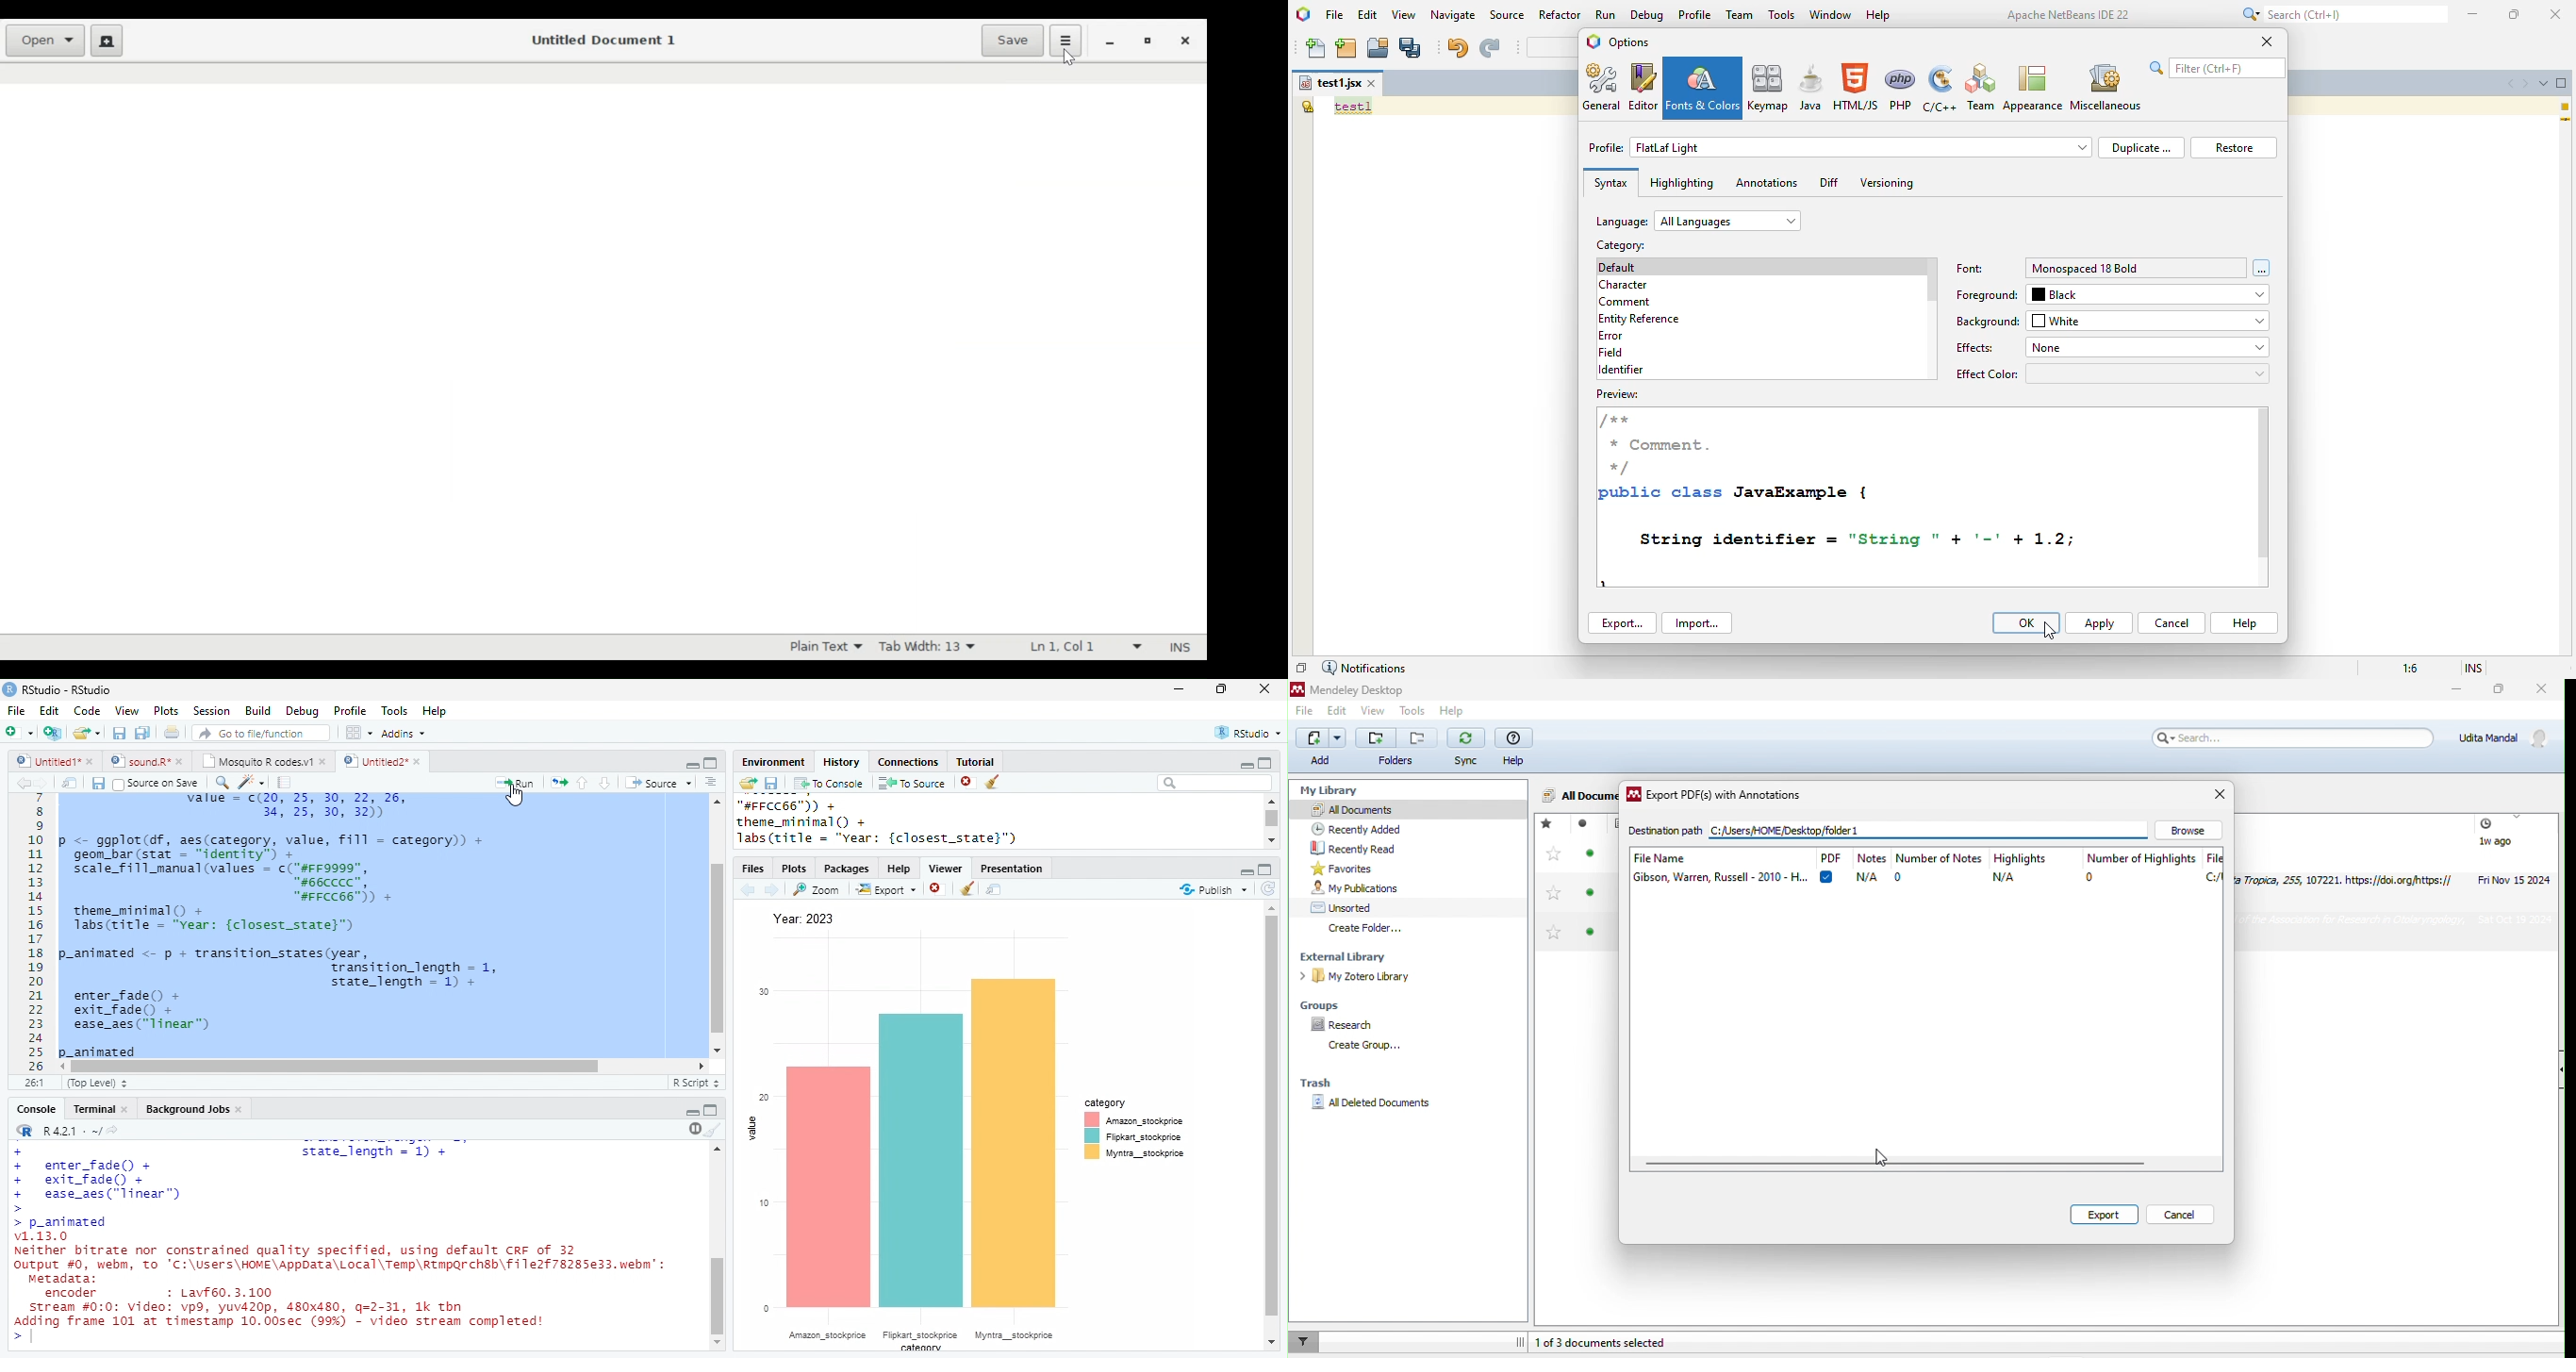 The width and height of the screenshot is (2576, 1372). I want to click on Packages, so click(848, 869).